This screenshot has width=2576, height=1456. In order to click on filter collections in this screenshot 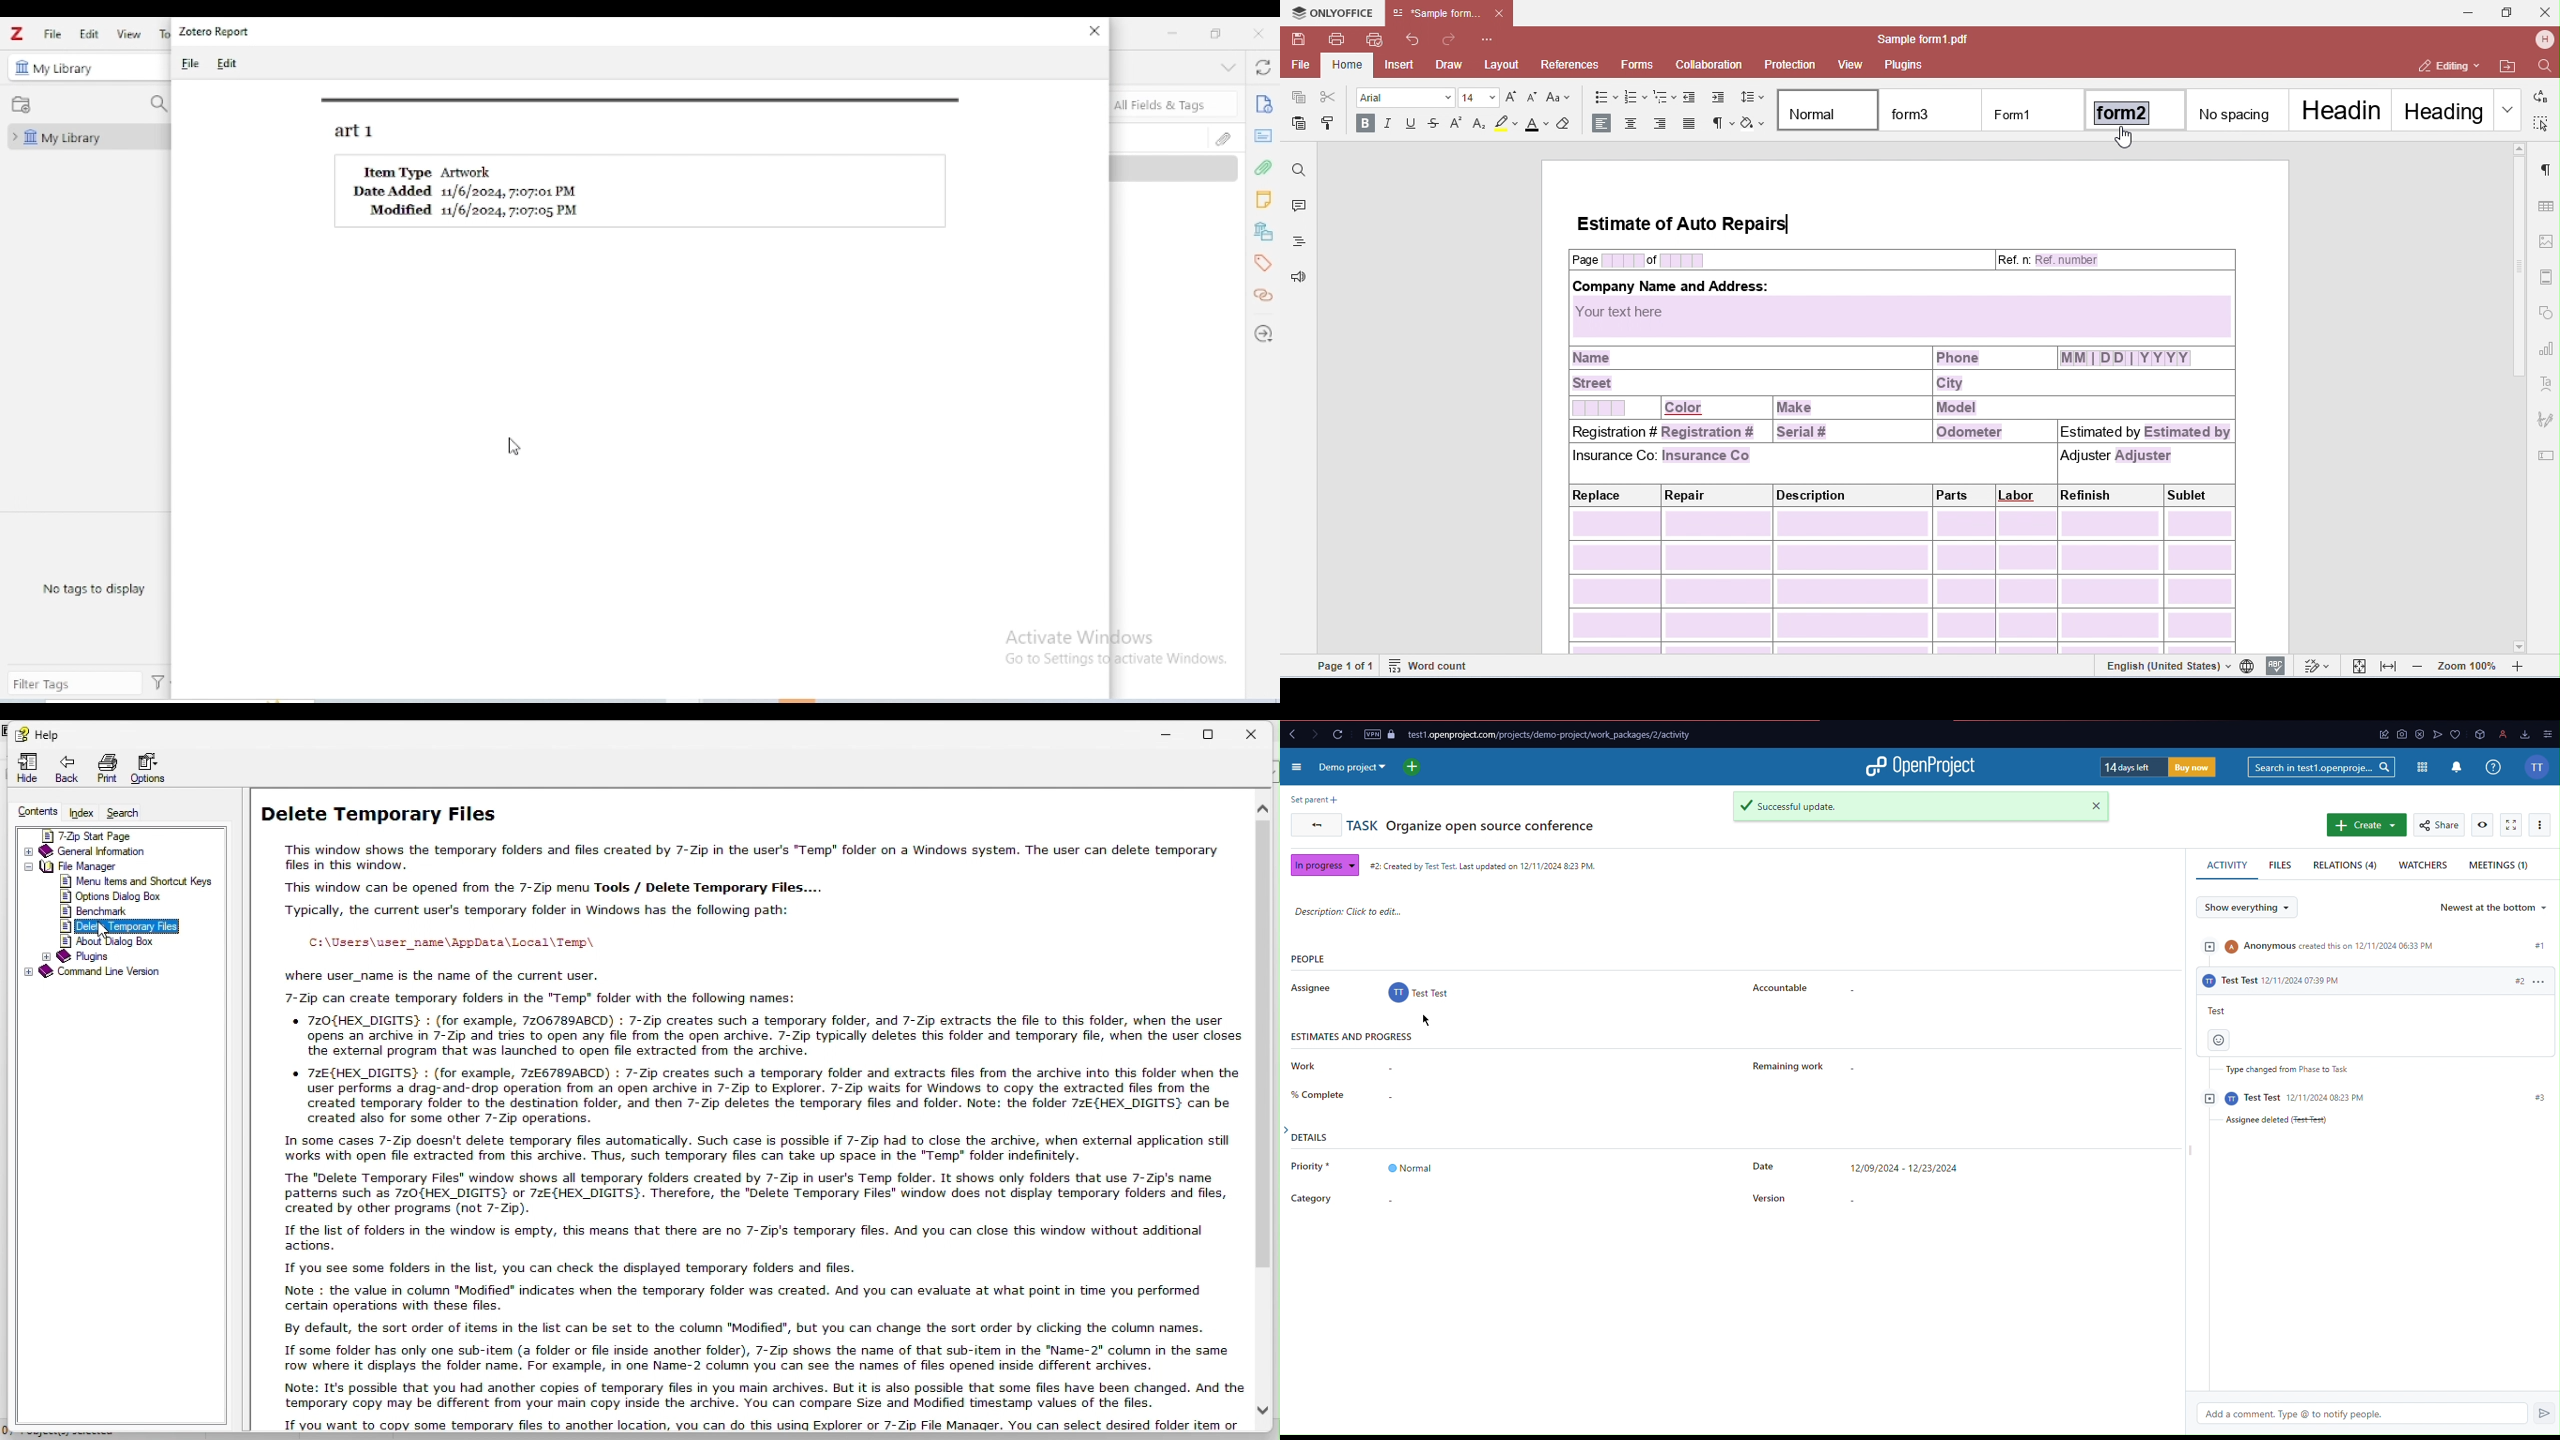, I will do `click(158, 105)`.